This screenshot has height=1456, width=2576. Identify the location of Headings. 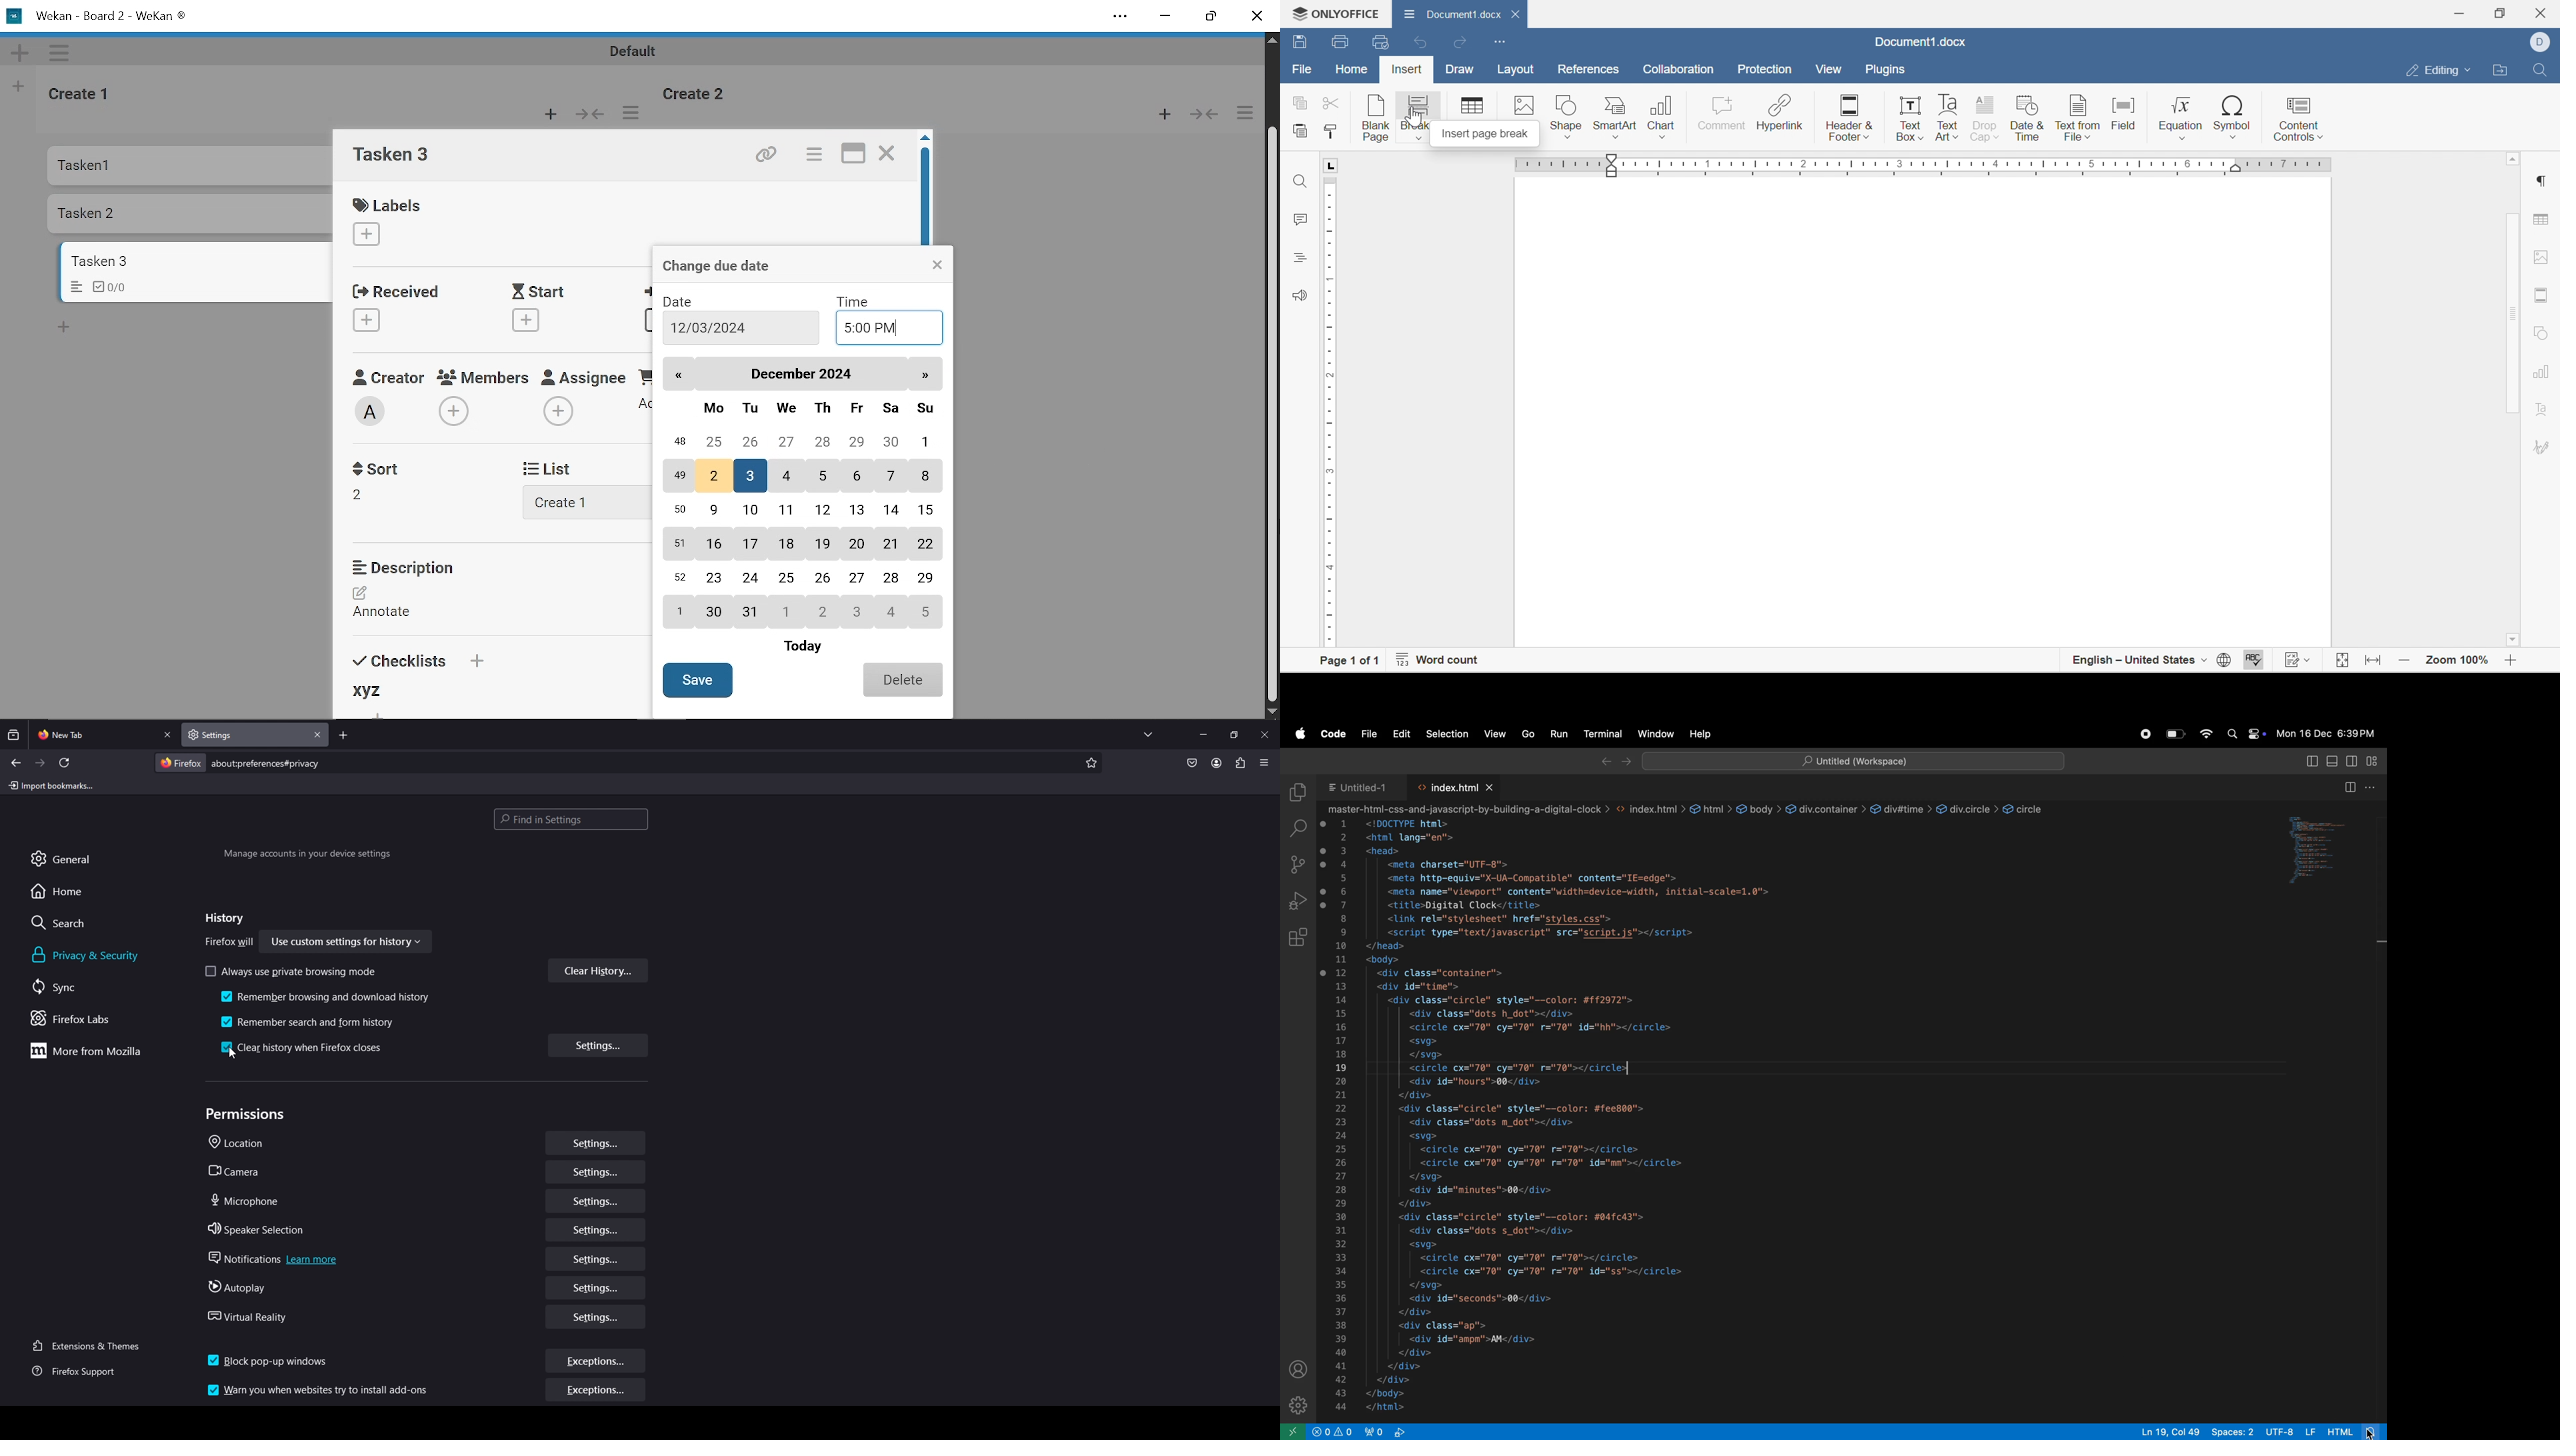
(1298, 257).